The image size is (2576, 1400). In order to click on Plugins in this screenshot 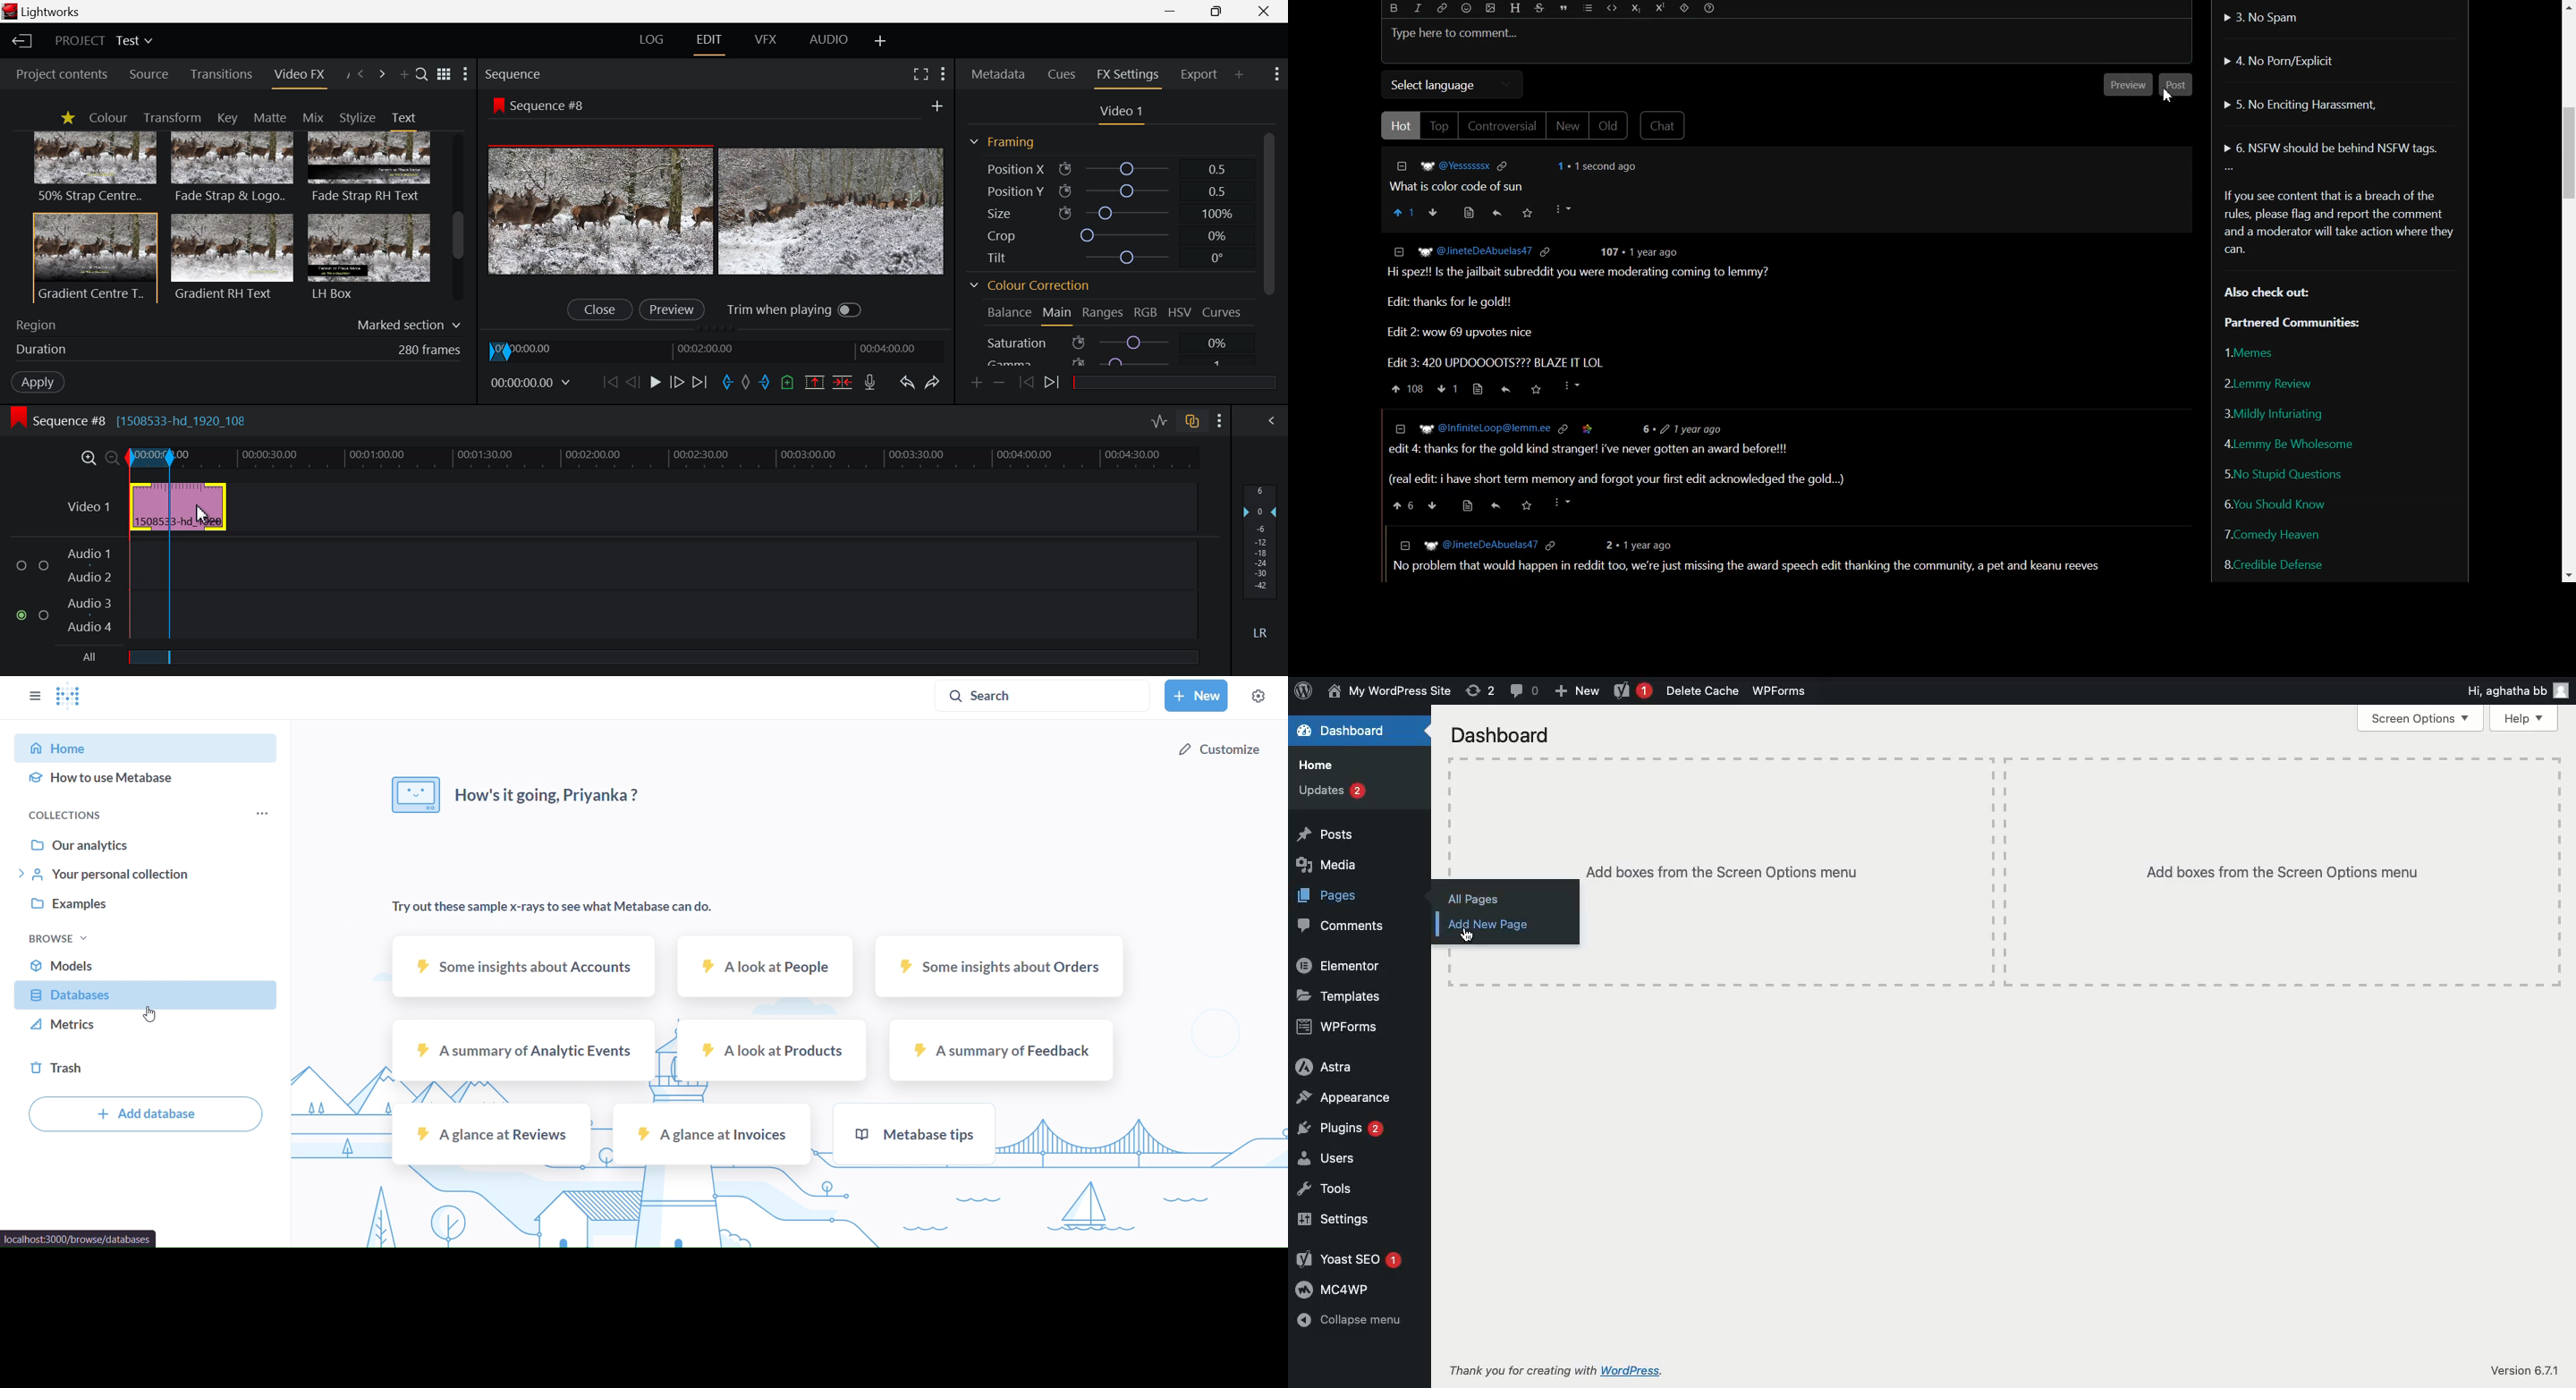, I will do `click(1339, 1129)`.